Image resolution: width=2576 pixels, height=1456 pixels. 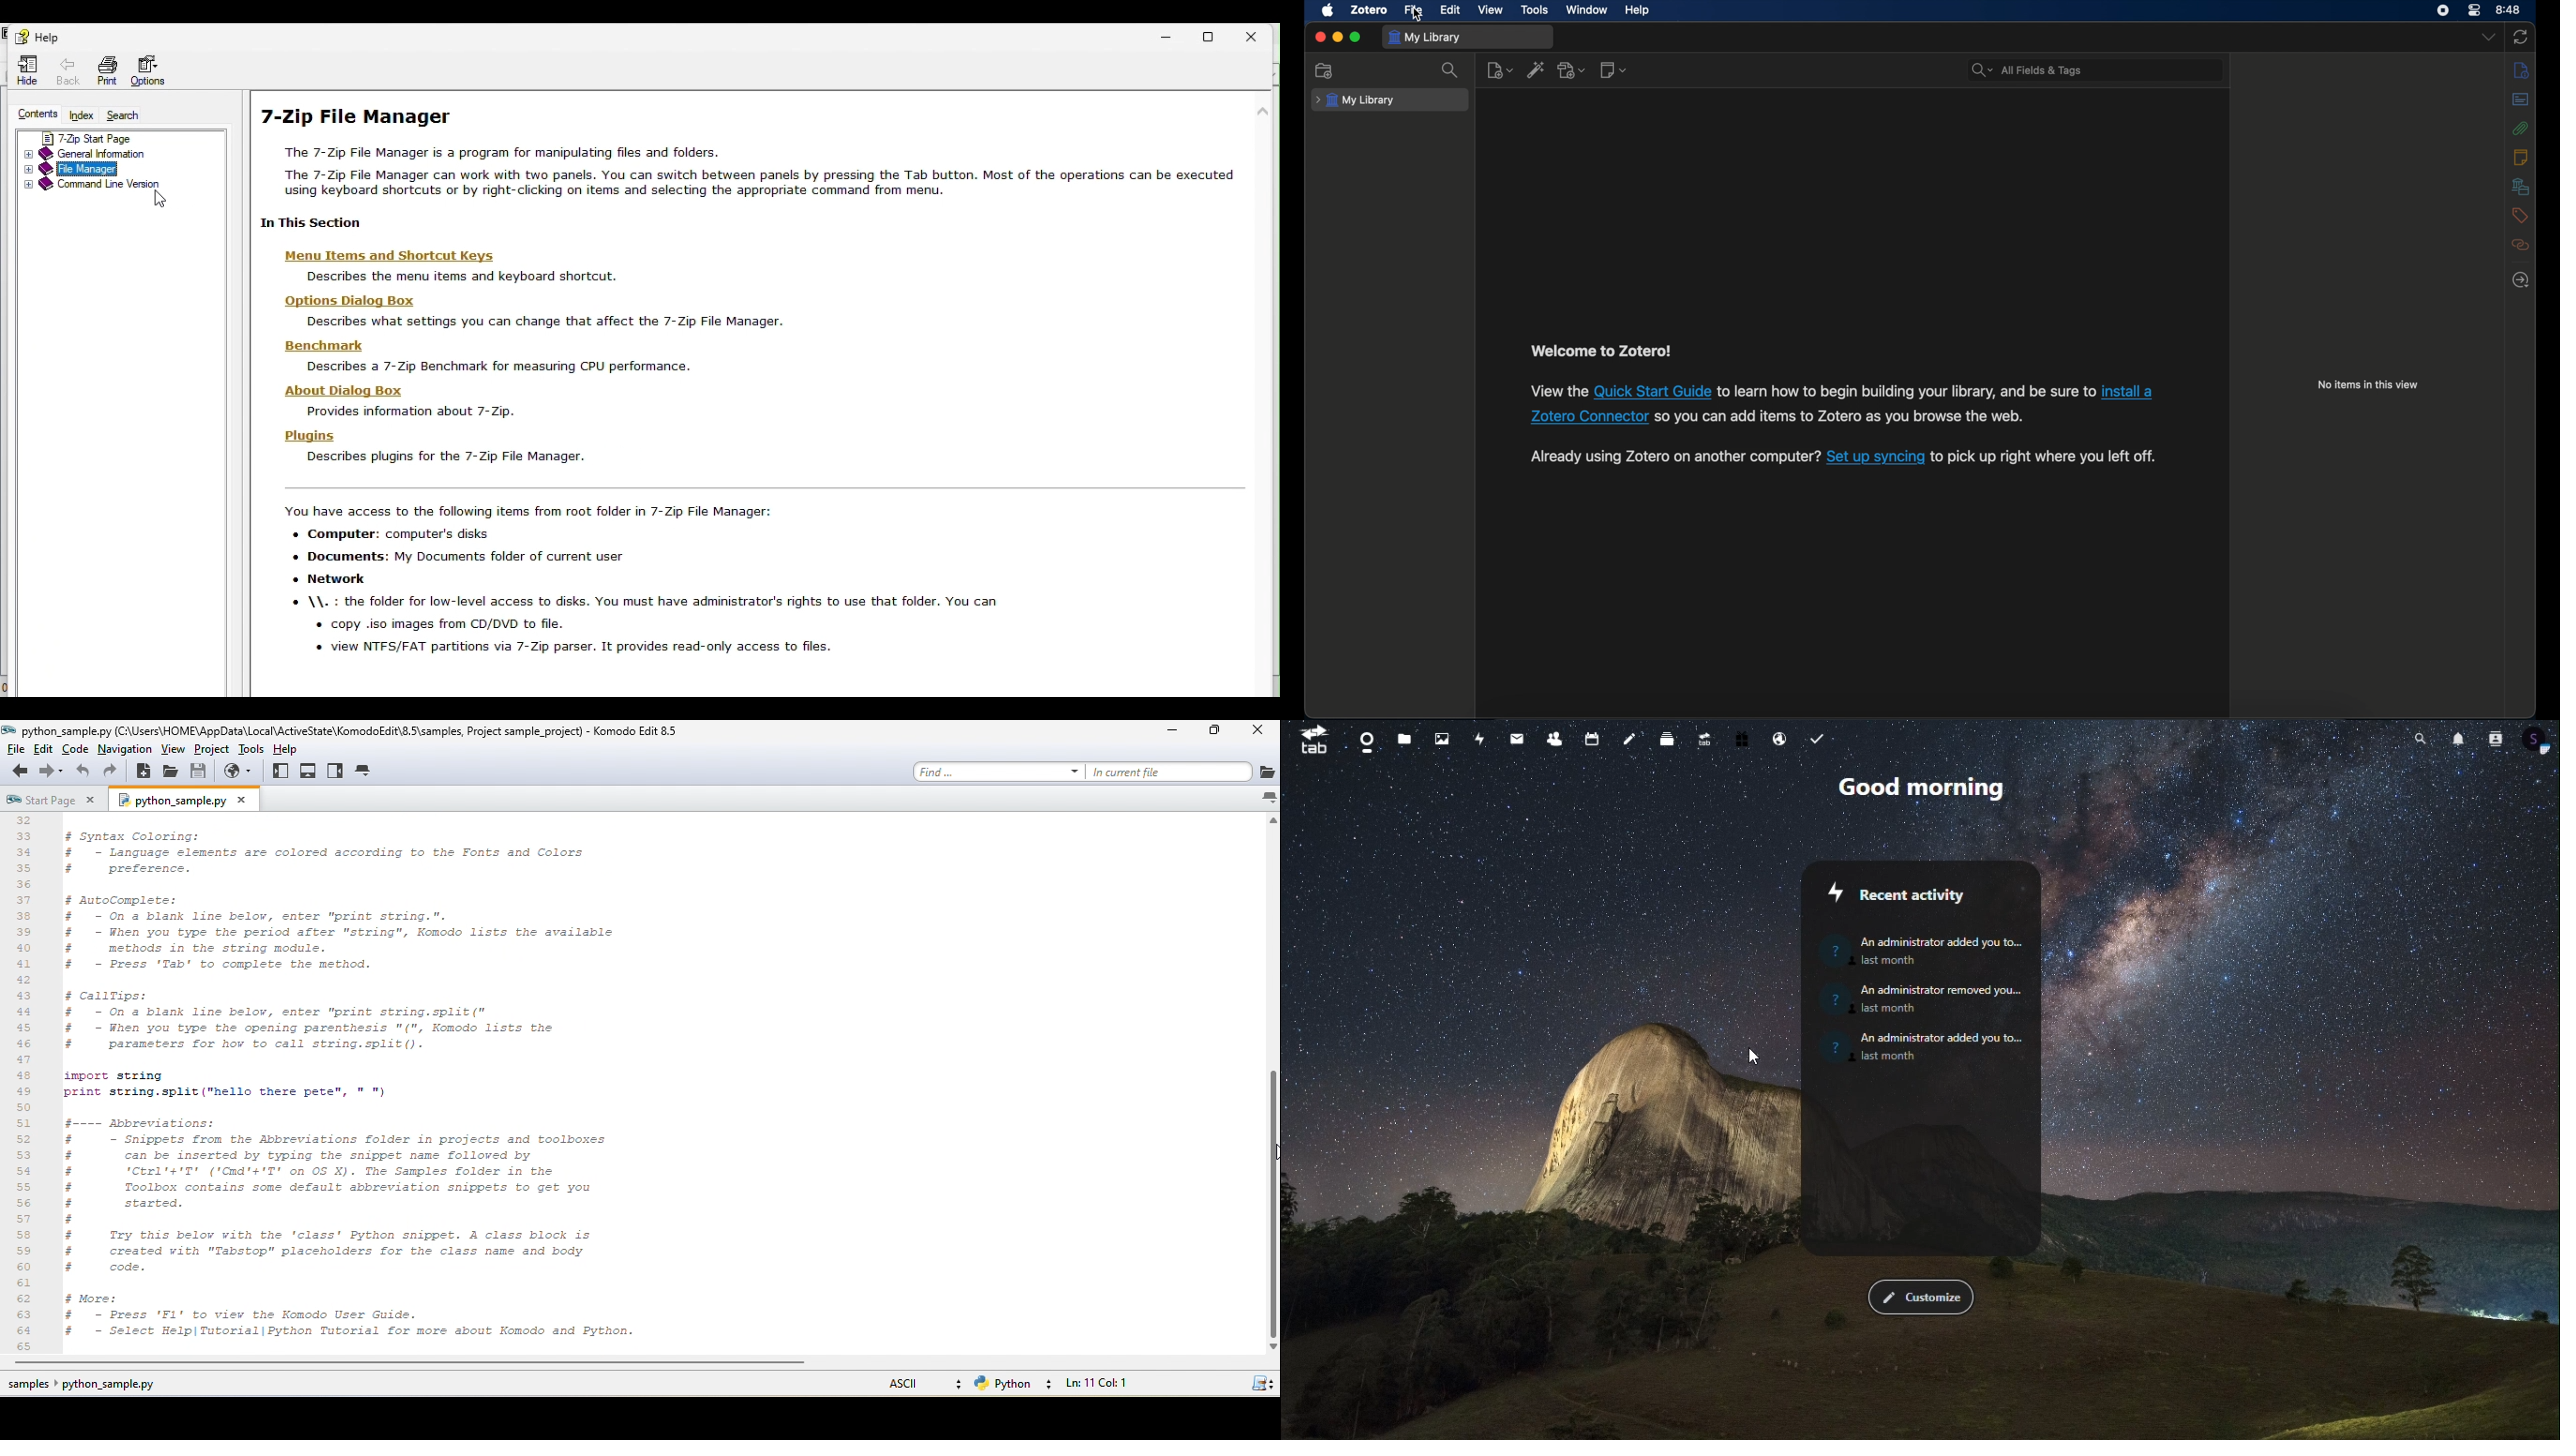 I want to click on calendar, so click(x=1593, y=742).